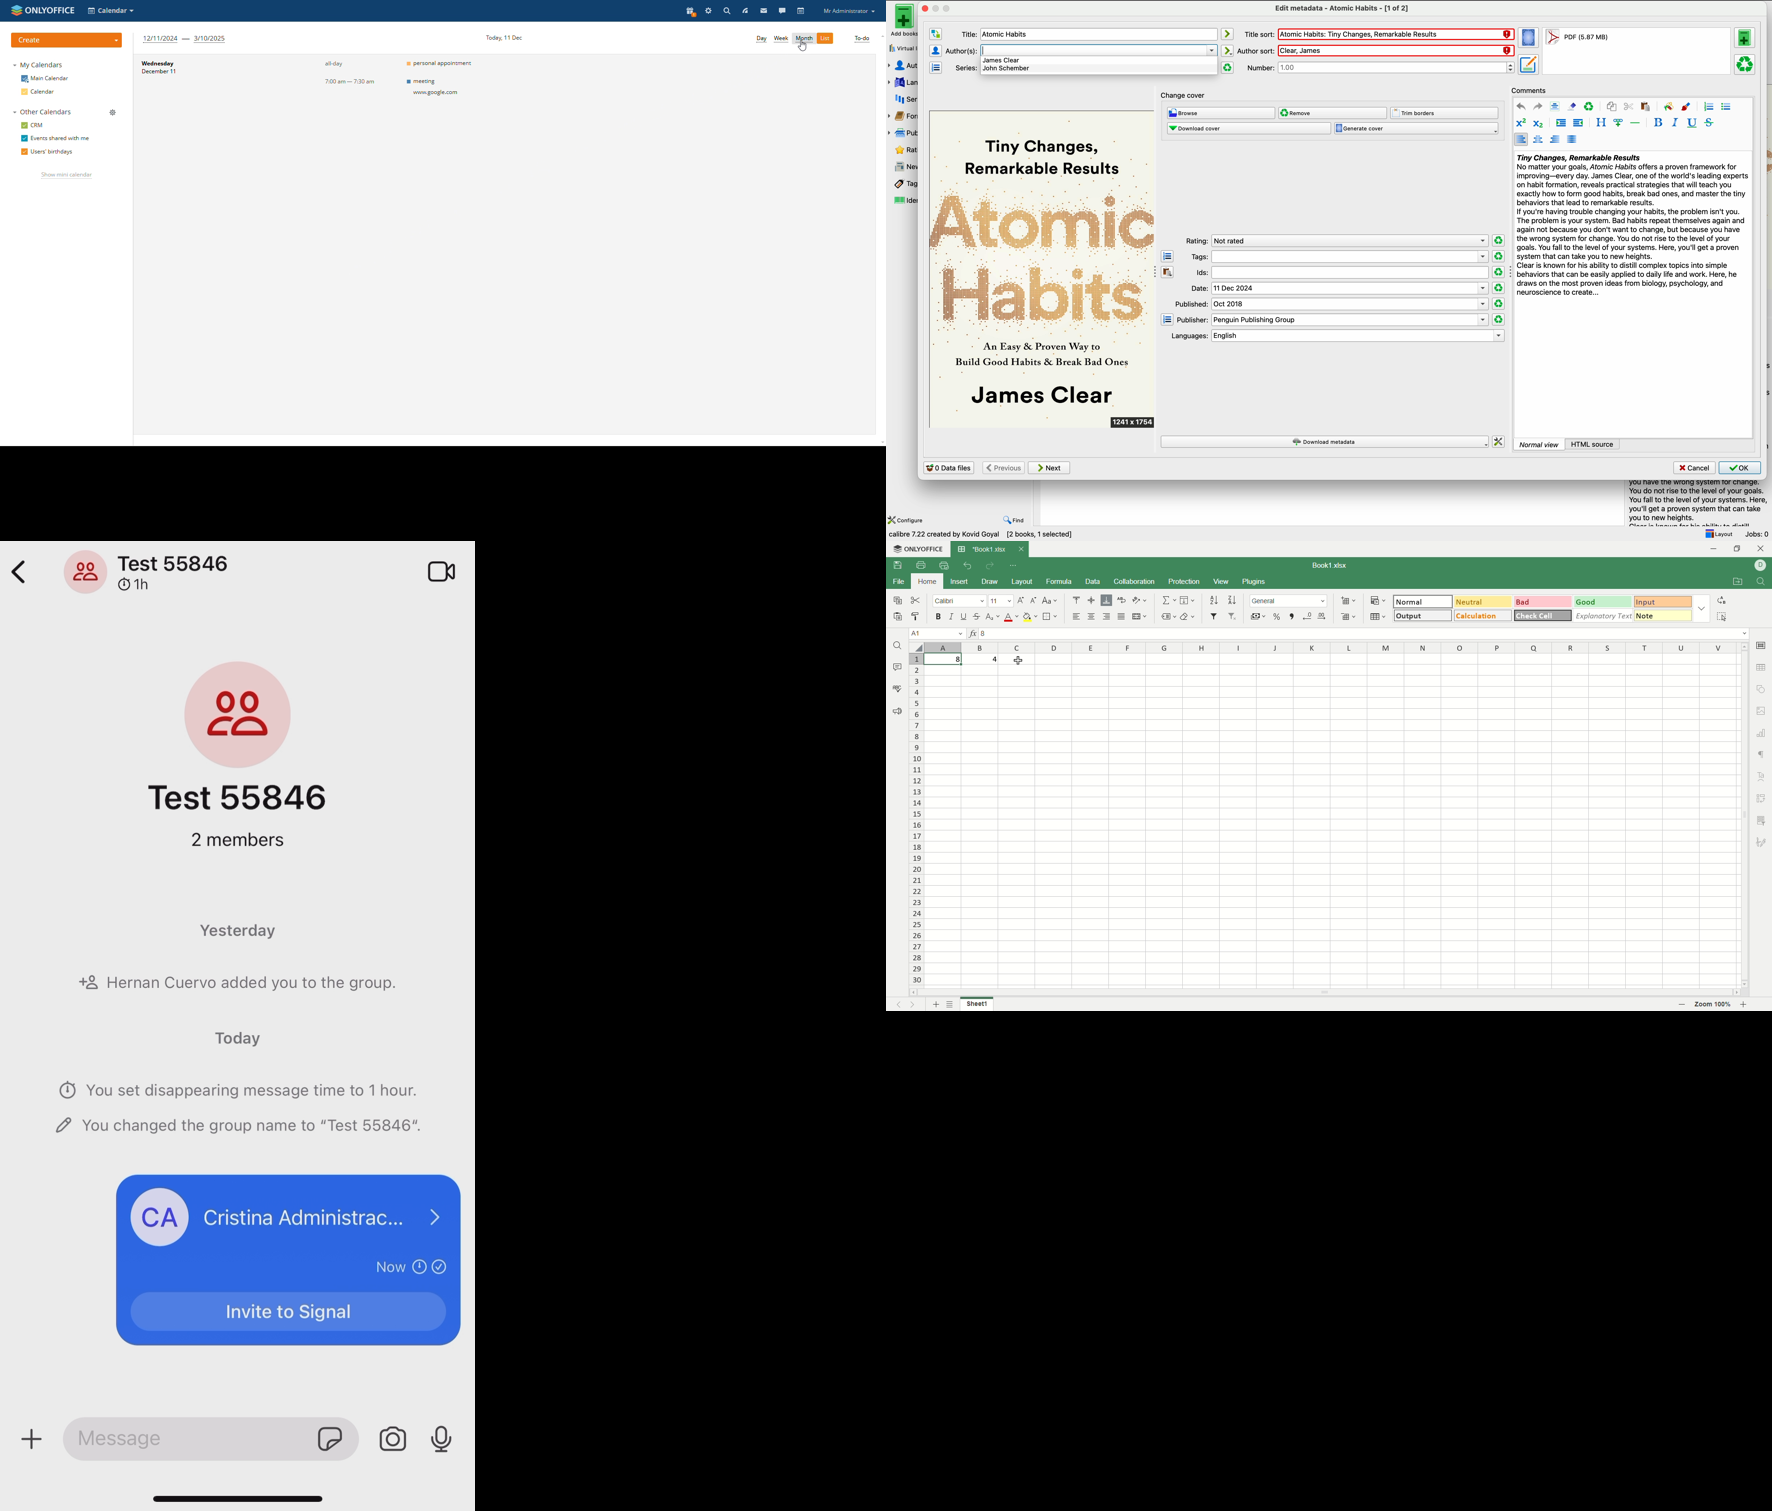 This screenshot has height=1512, width=1792. I want to click on author in red, so click(1394, 50).